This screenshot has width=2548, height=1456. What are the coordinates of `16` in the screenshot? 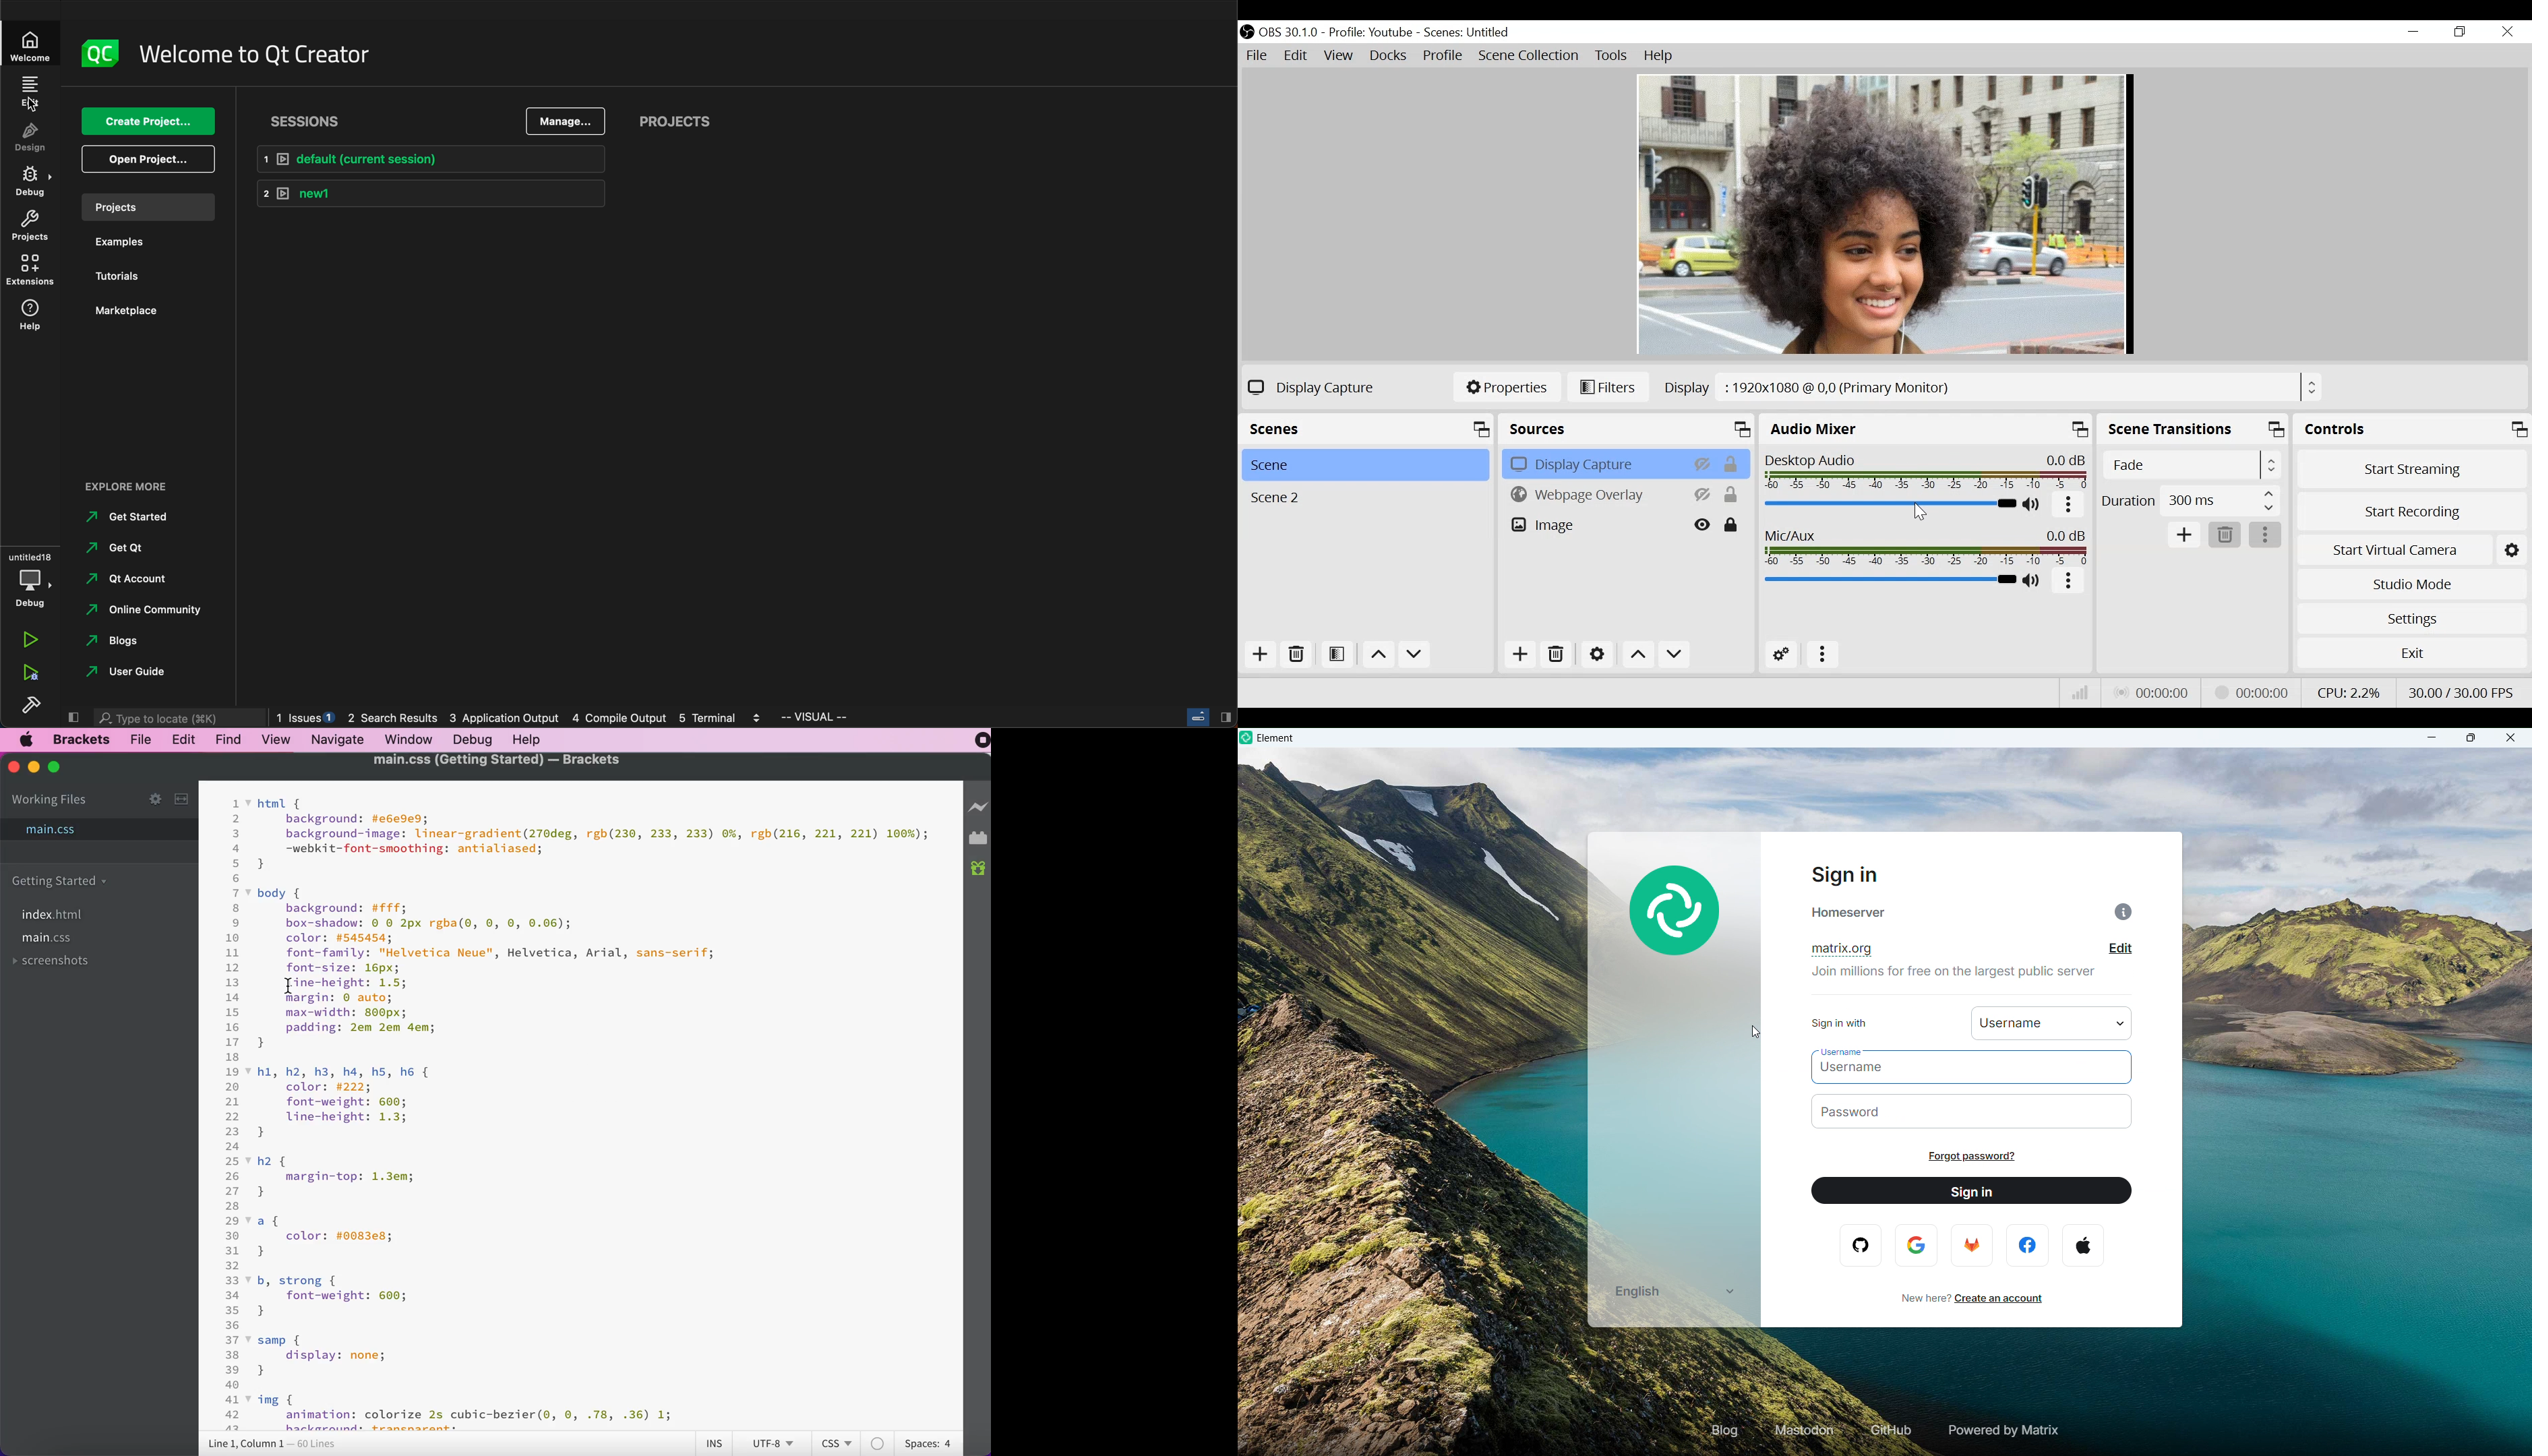 It's located at (232, 1027).